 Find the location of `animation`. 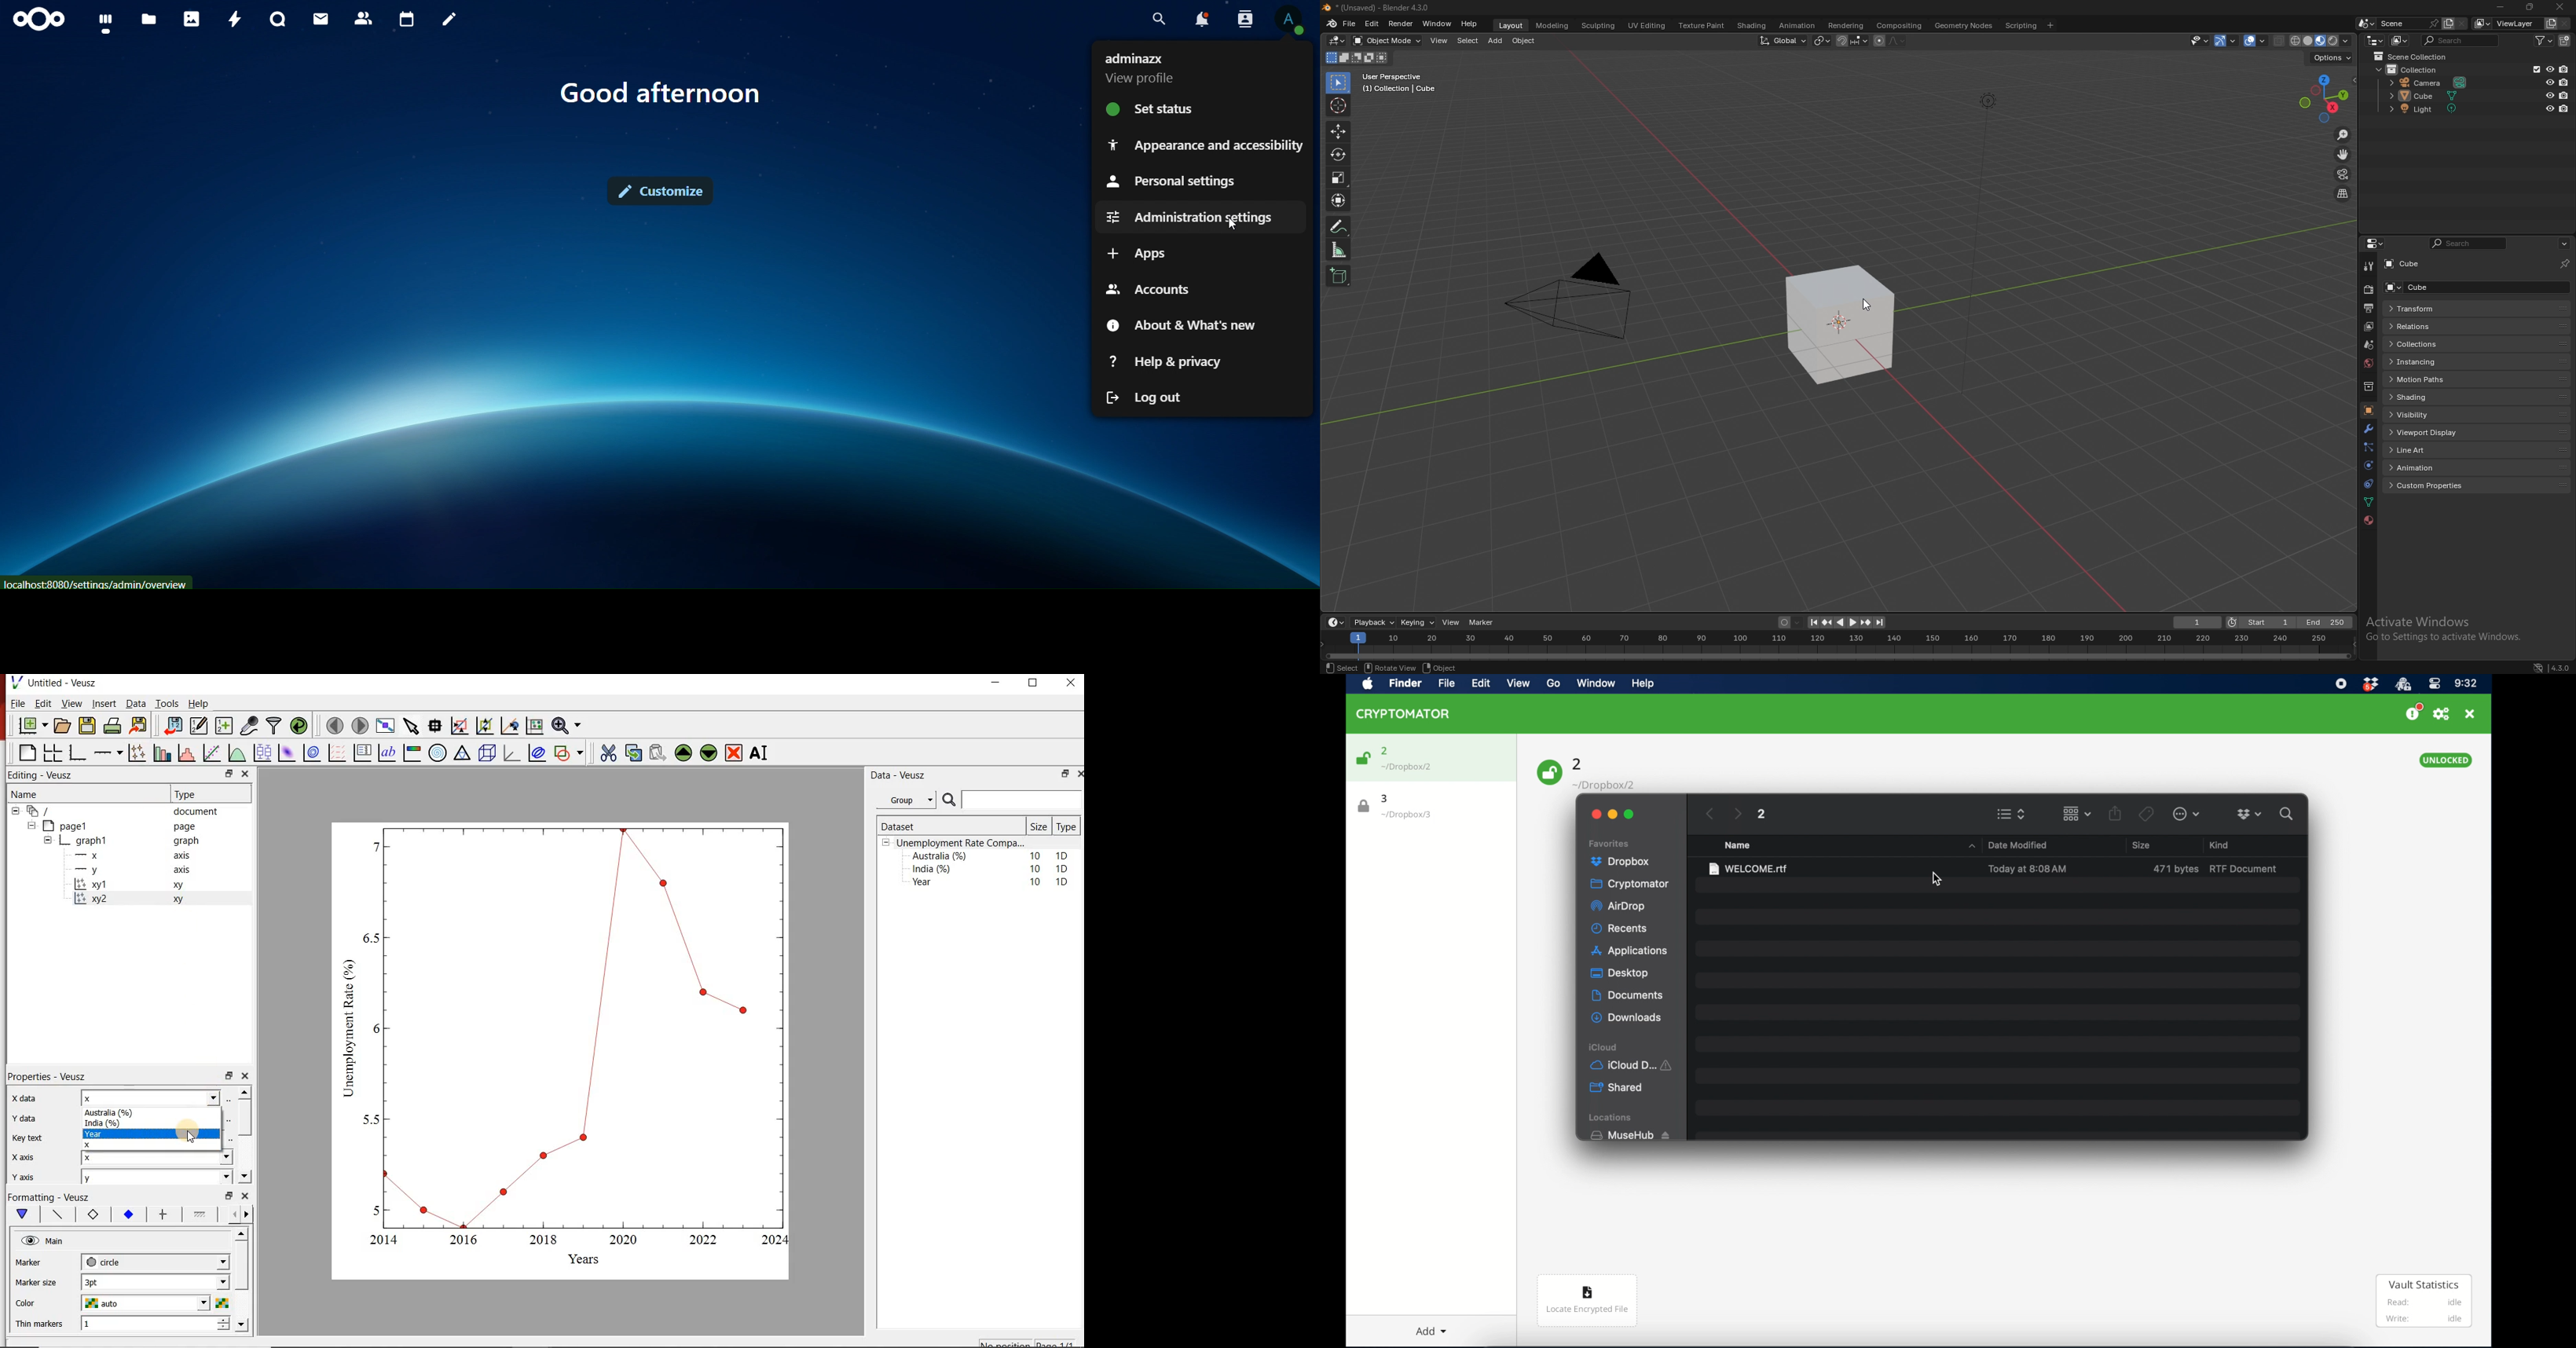

animation is located at coordinates (1798, 26).